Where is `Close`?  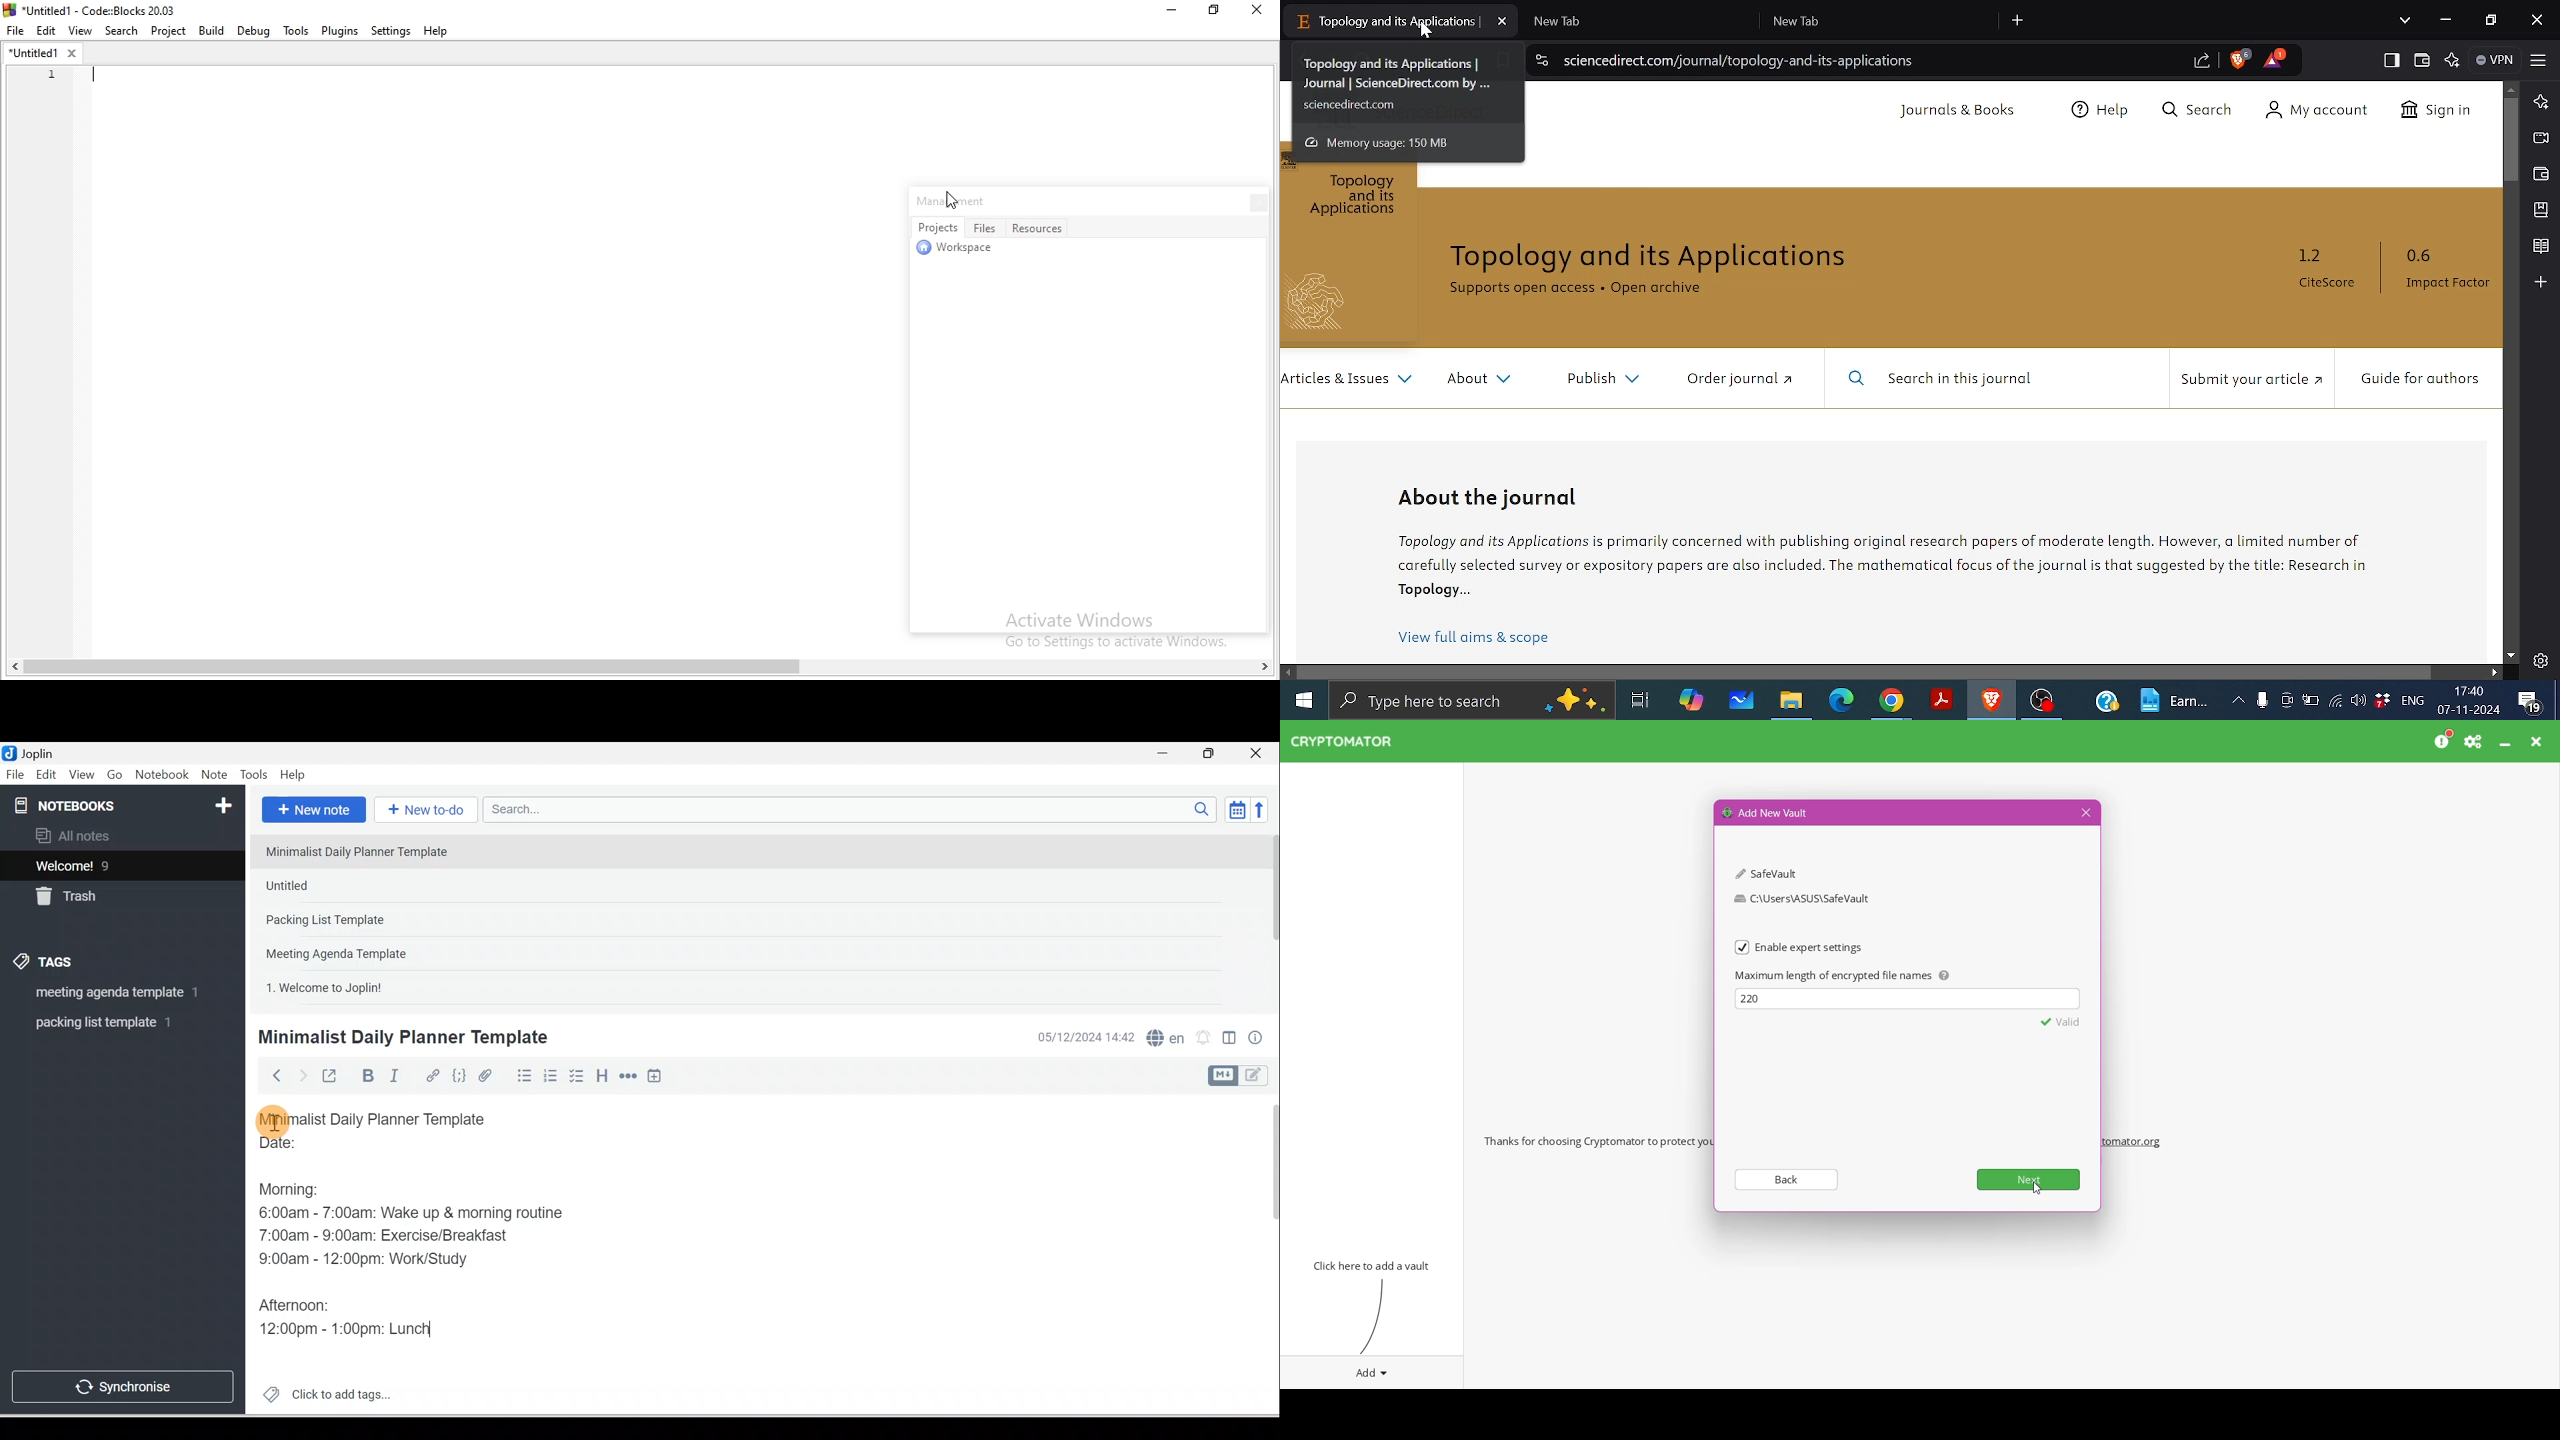 Close is located at coordinates (2538, 741).